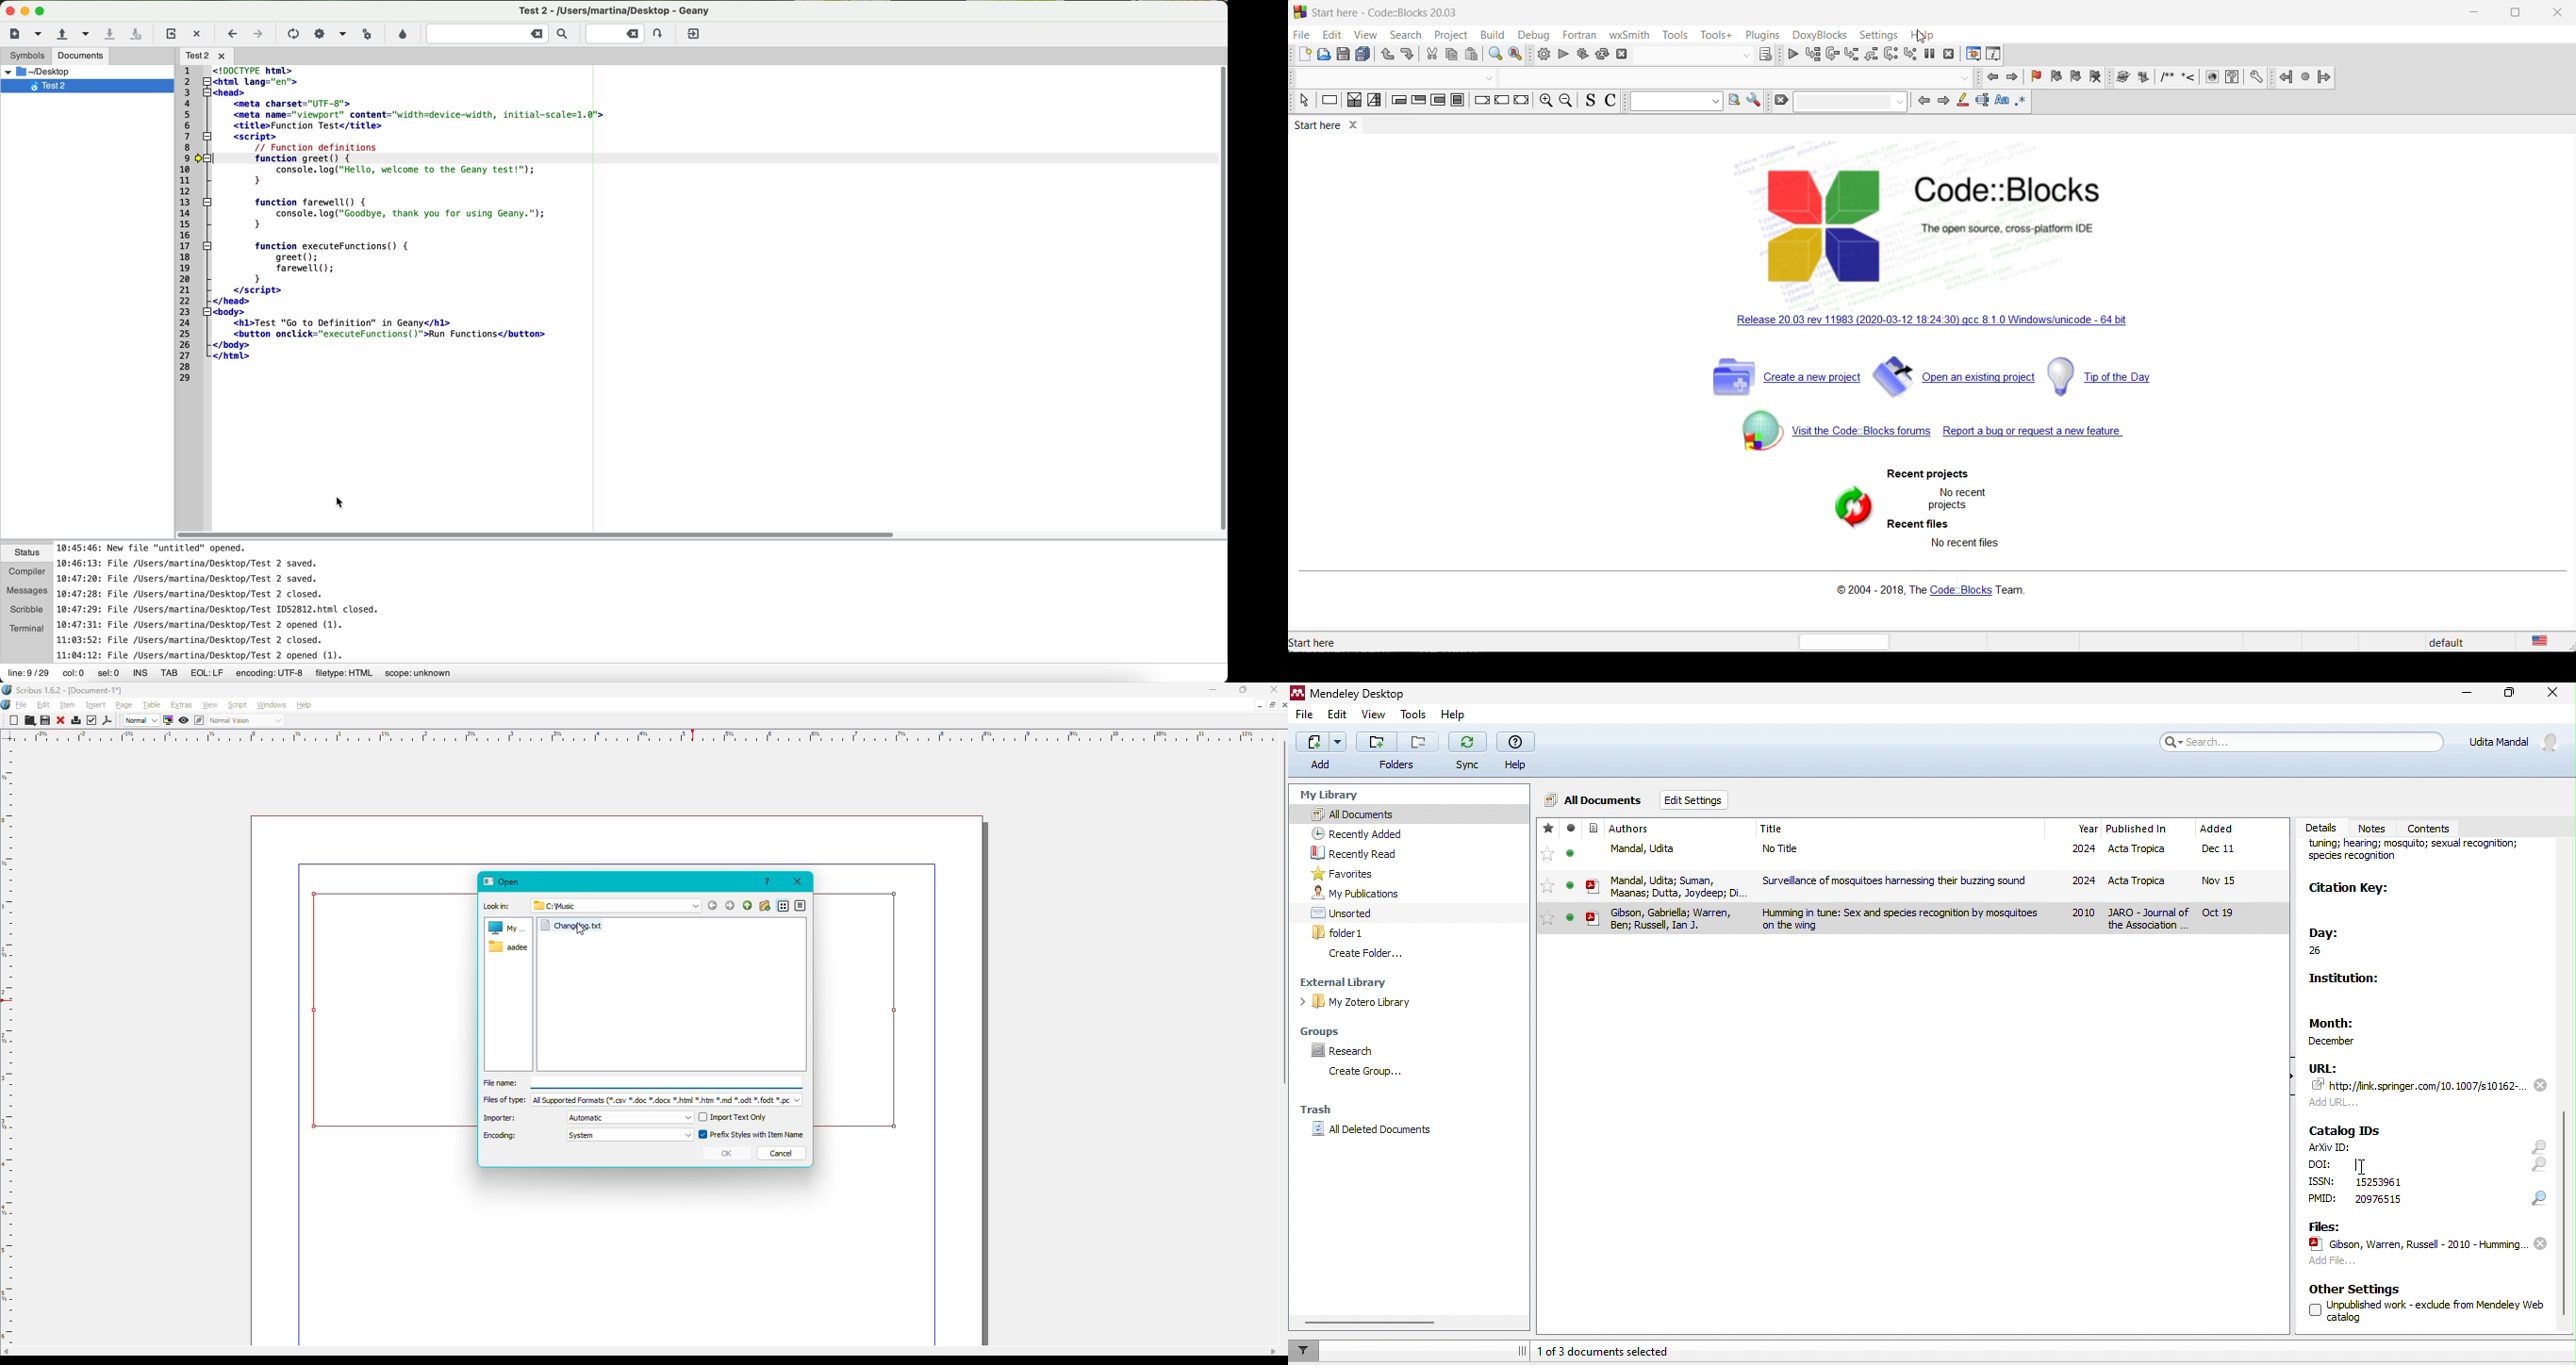  I want to click on catalog ids, so click(2346, 1130).